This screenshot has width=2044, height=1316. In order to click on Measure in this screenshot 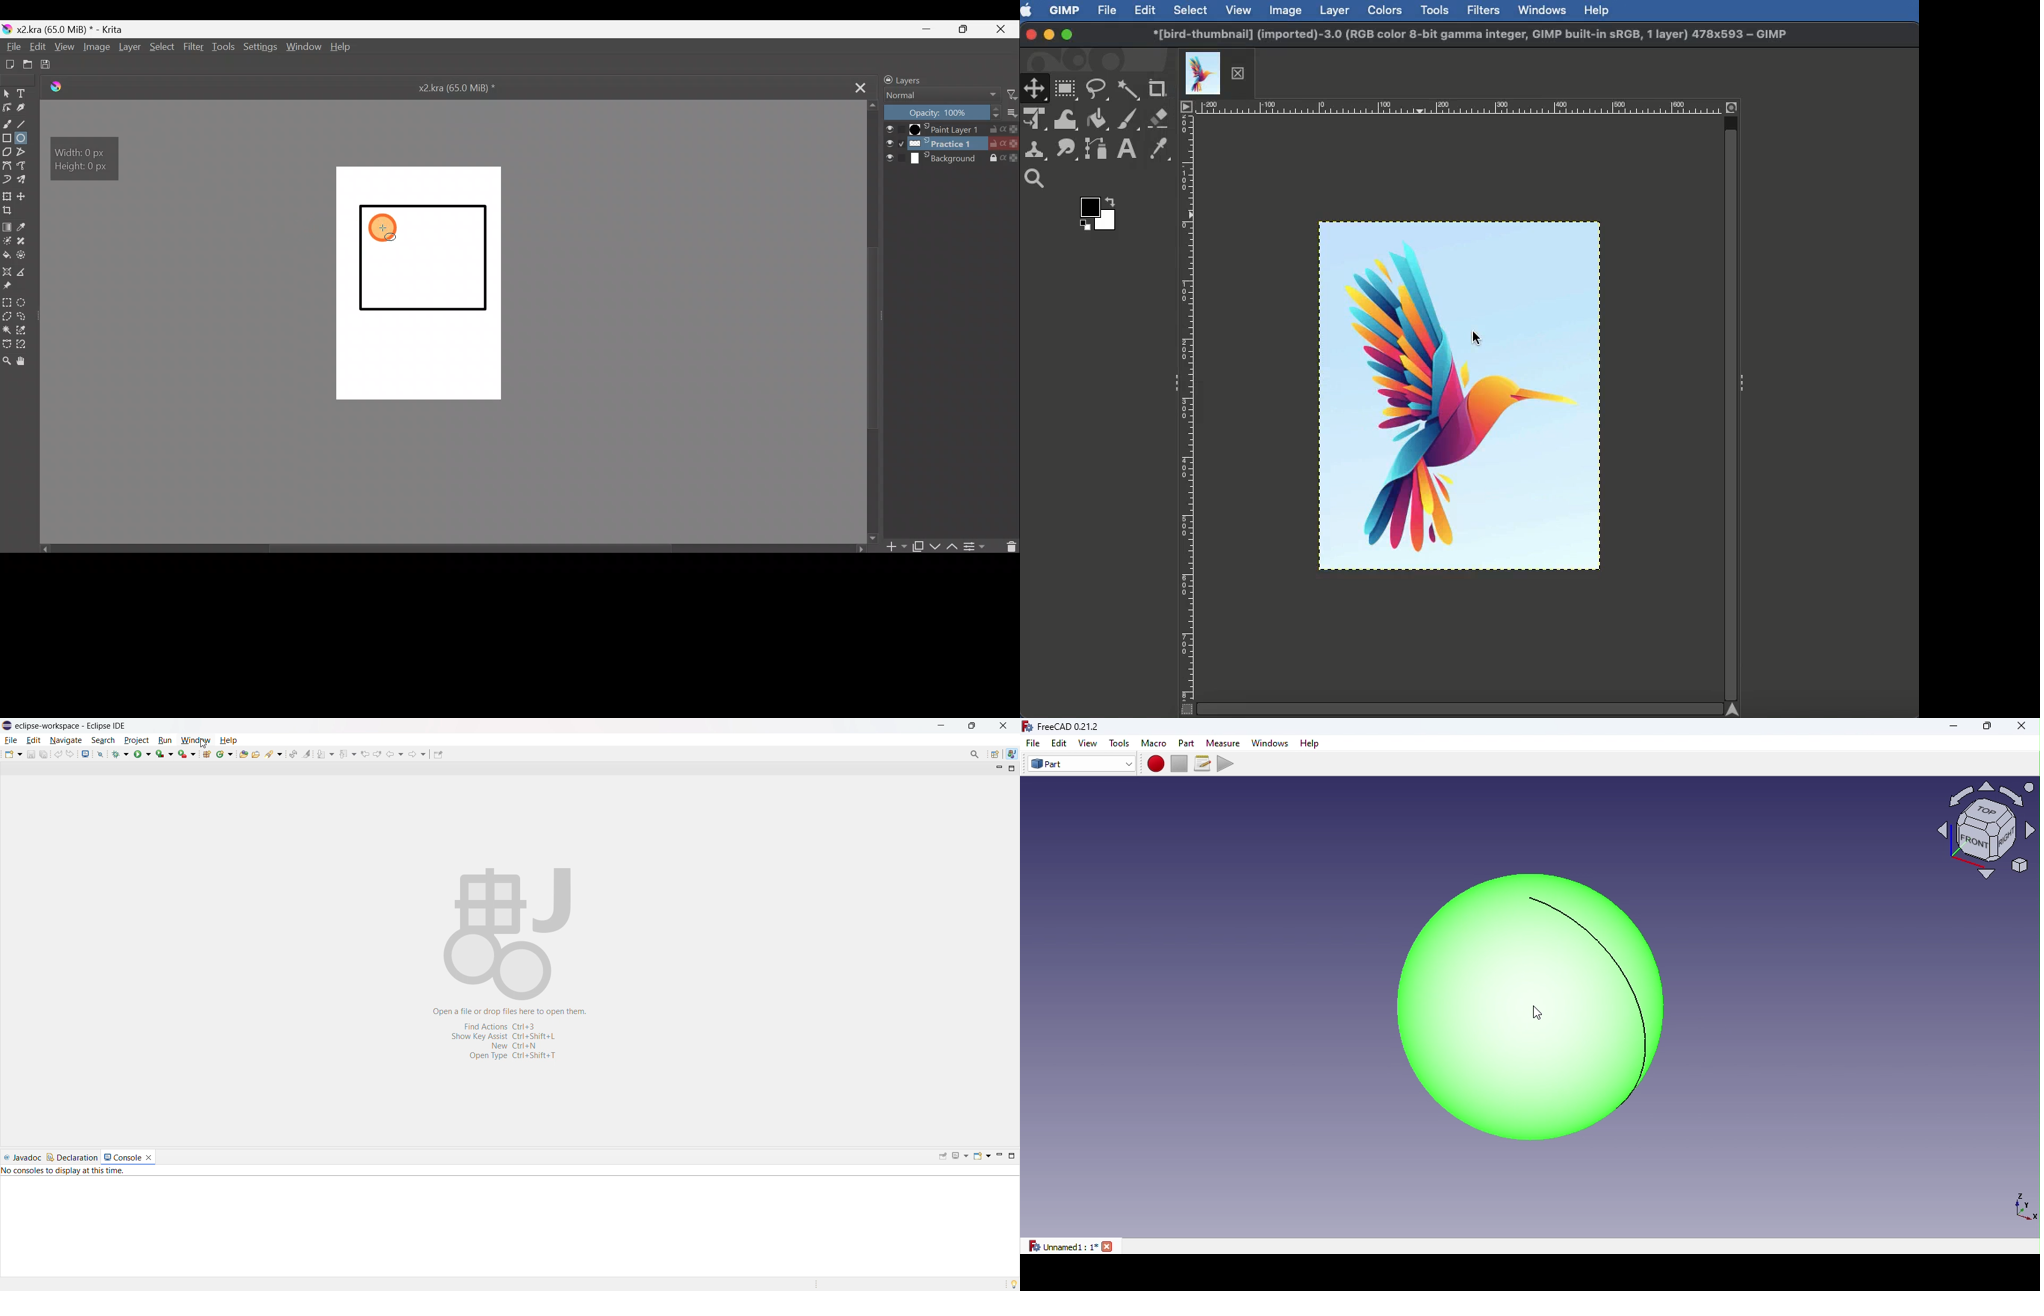, I will do `click(1223, 742)`.